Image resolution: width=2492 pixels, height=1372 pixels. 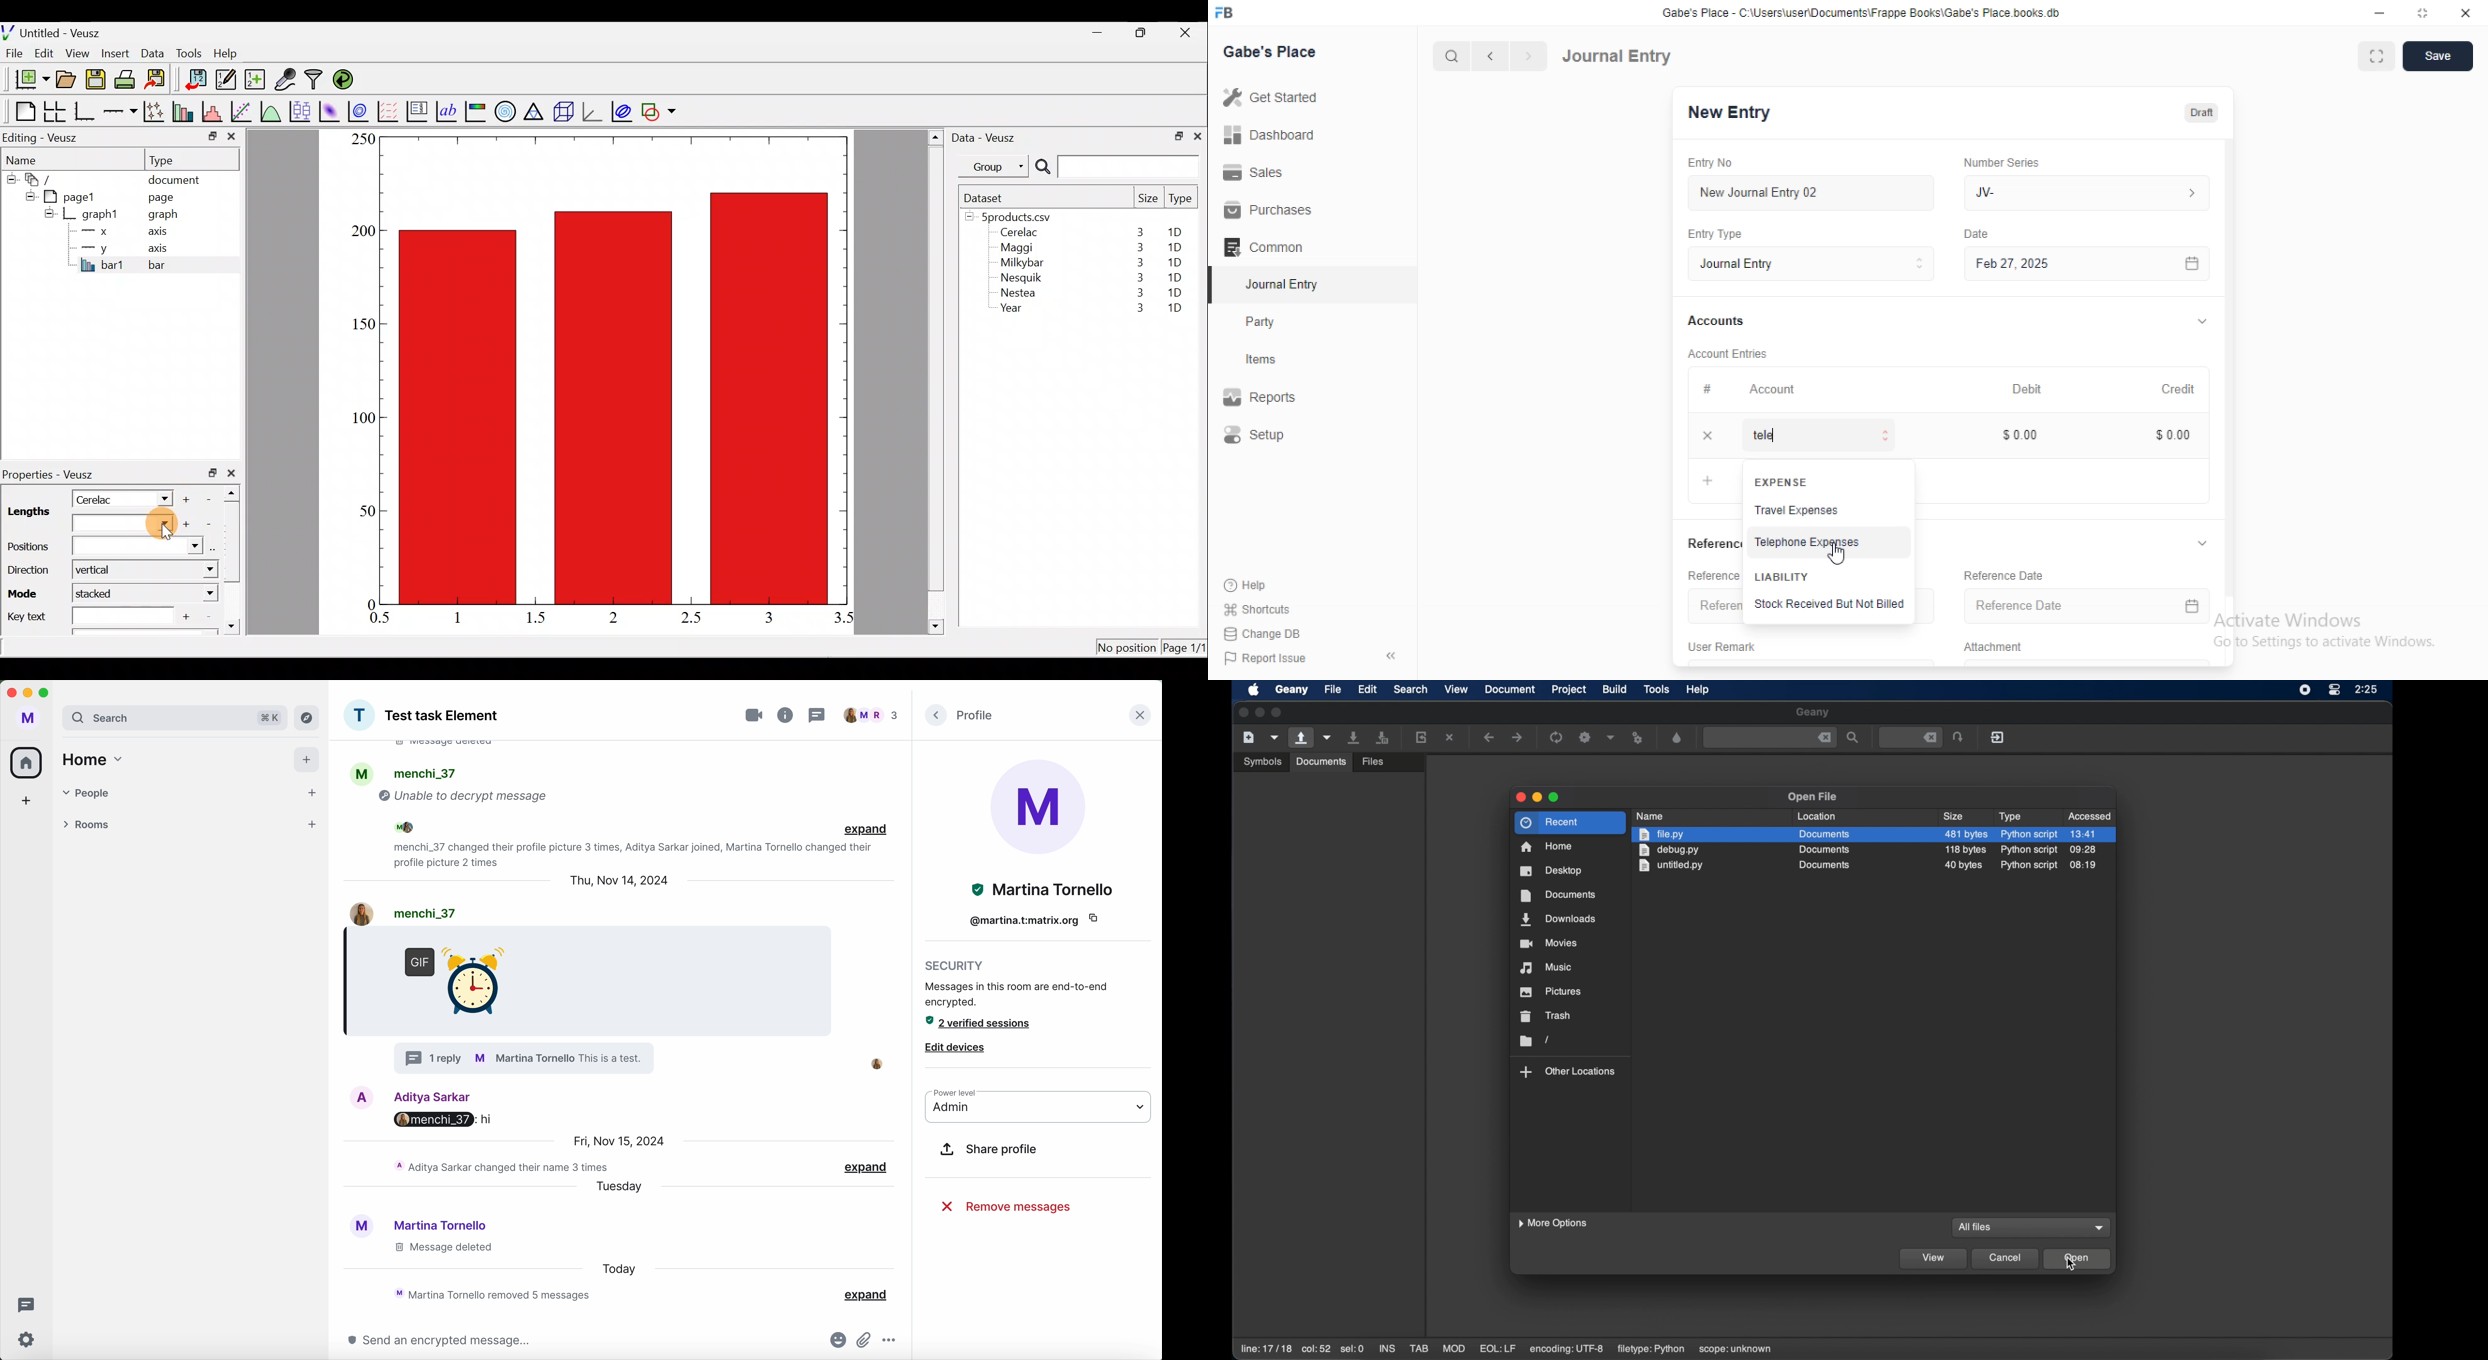 I want to click on compile the current file, so click(x=1558, y=737).